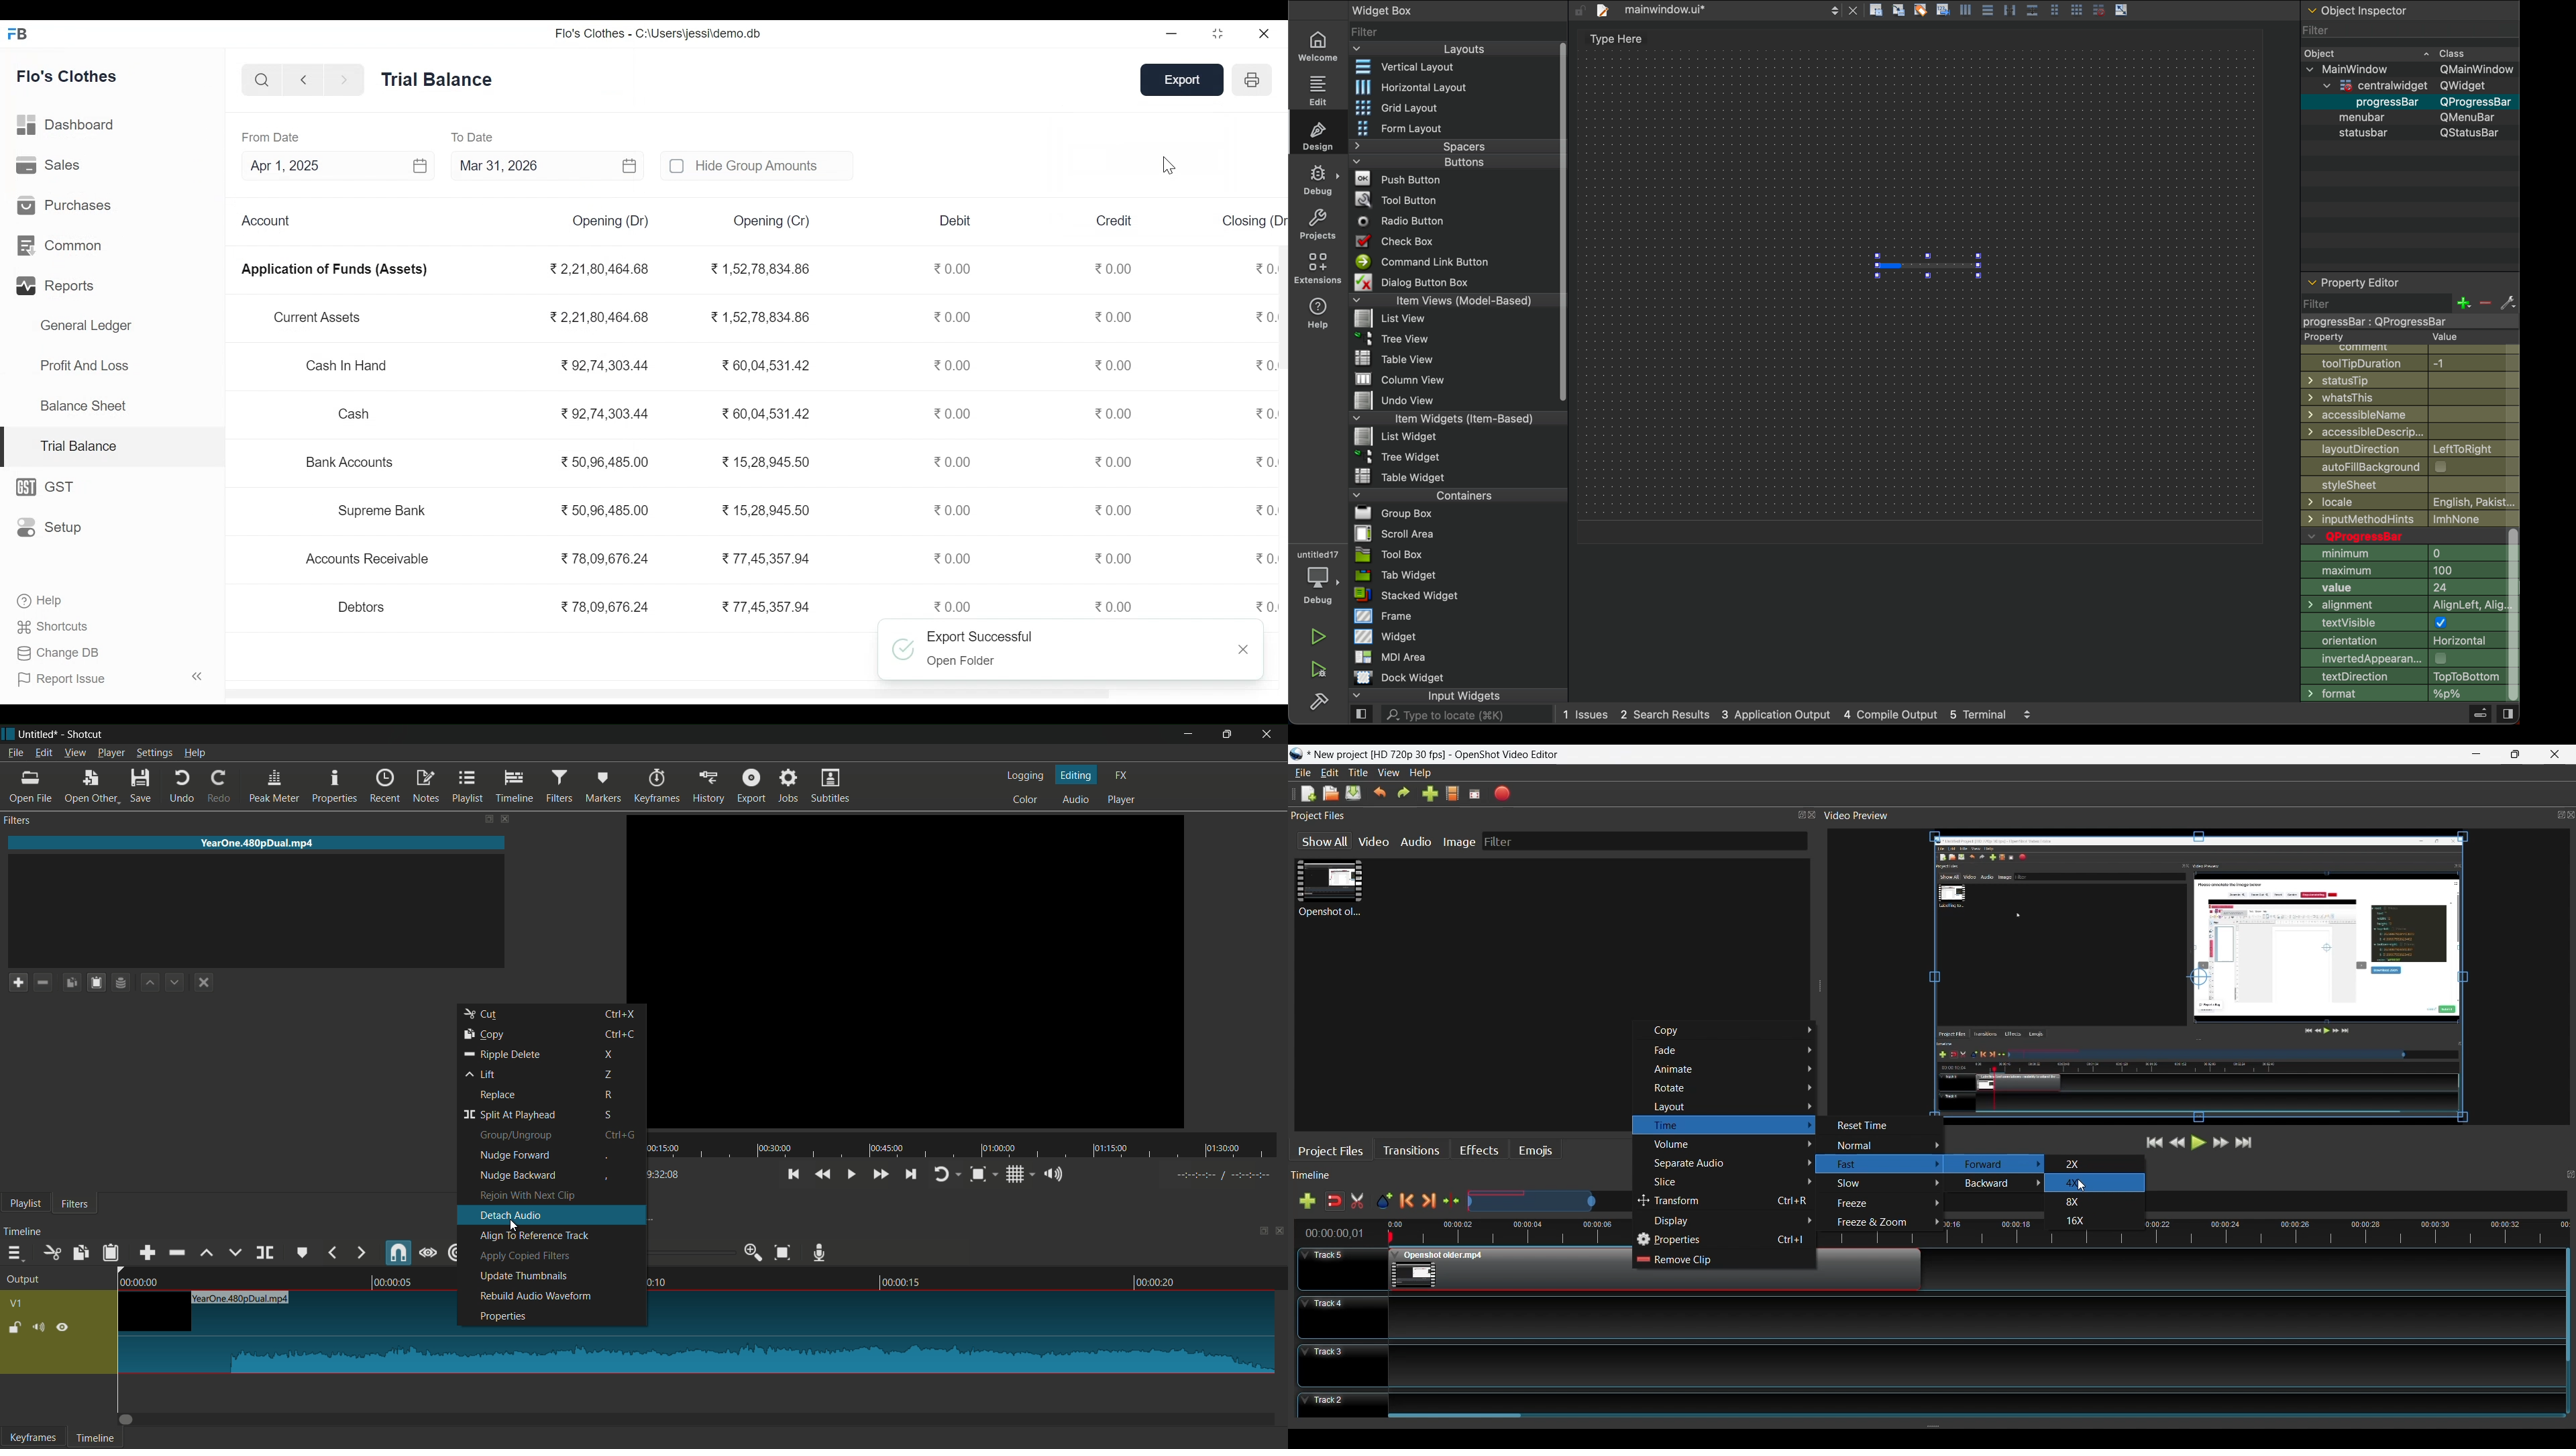 Image resolution: width=2576 pixels, height=1456 pixels. I want to click on 0.00, so click(955, 558).